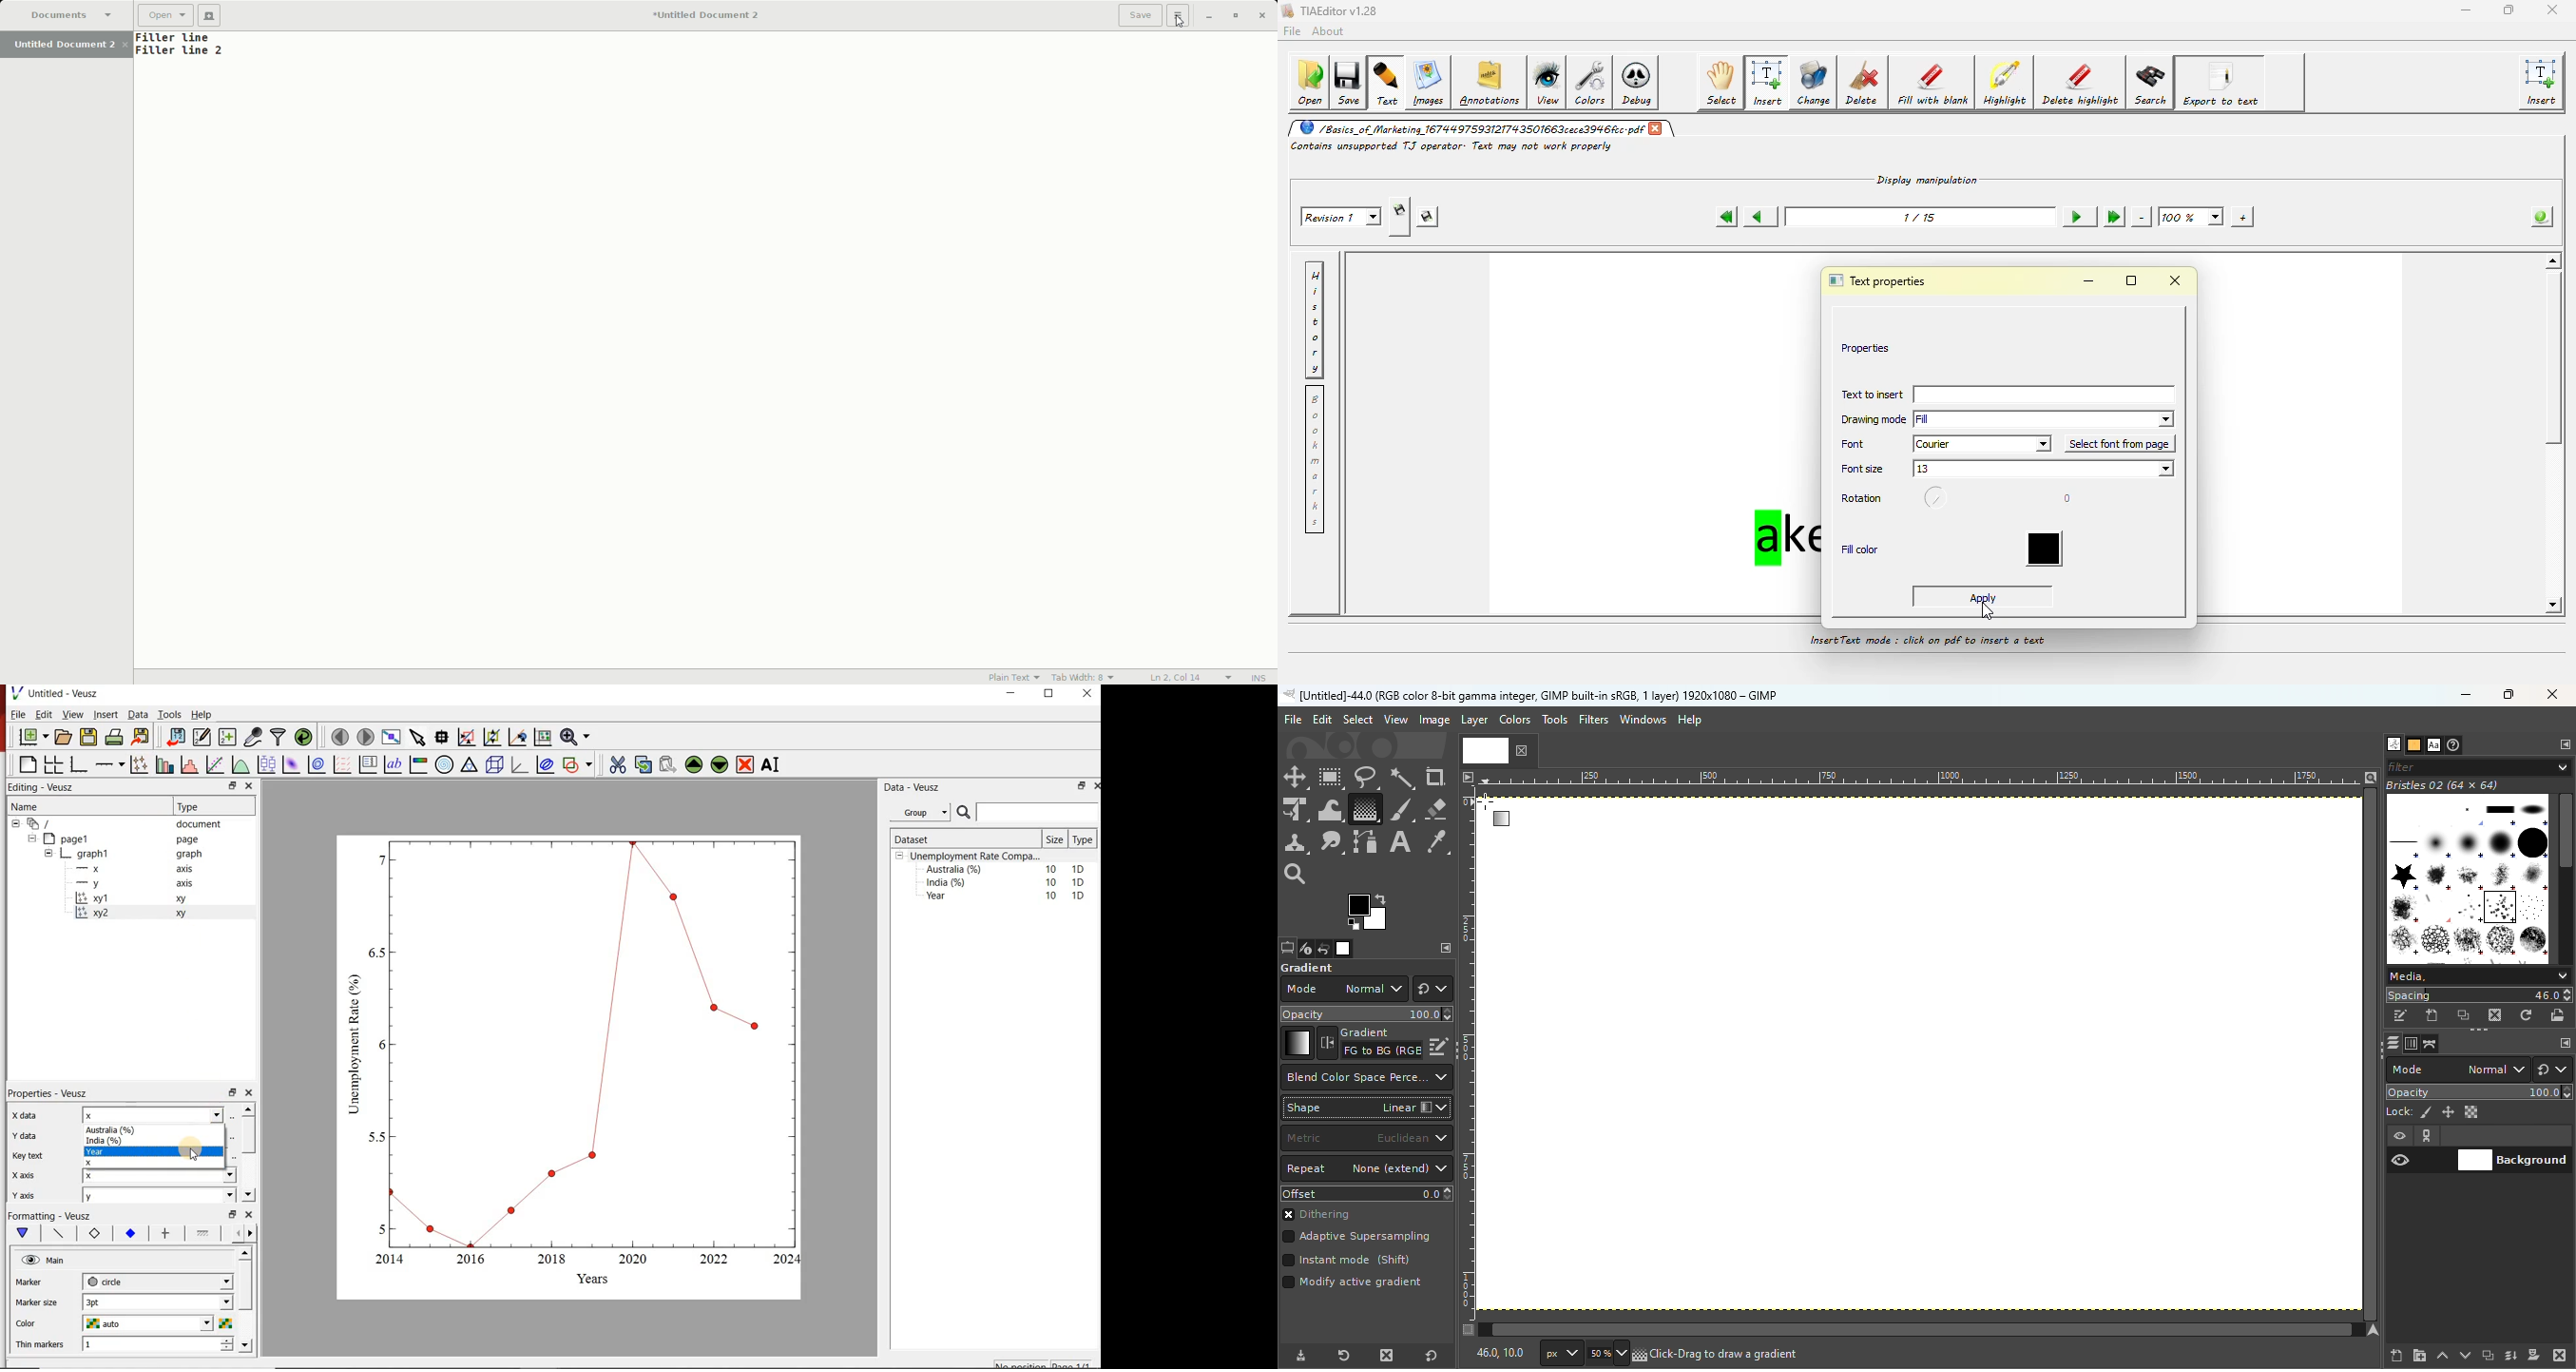  Describe the element at coordinates (34, 736) in the screenshot. I see `new document` at that location.